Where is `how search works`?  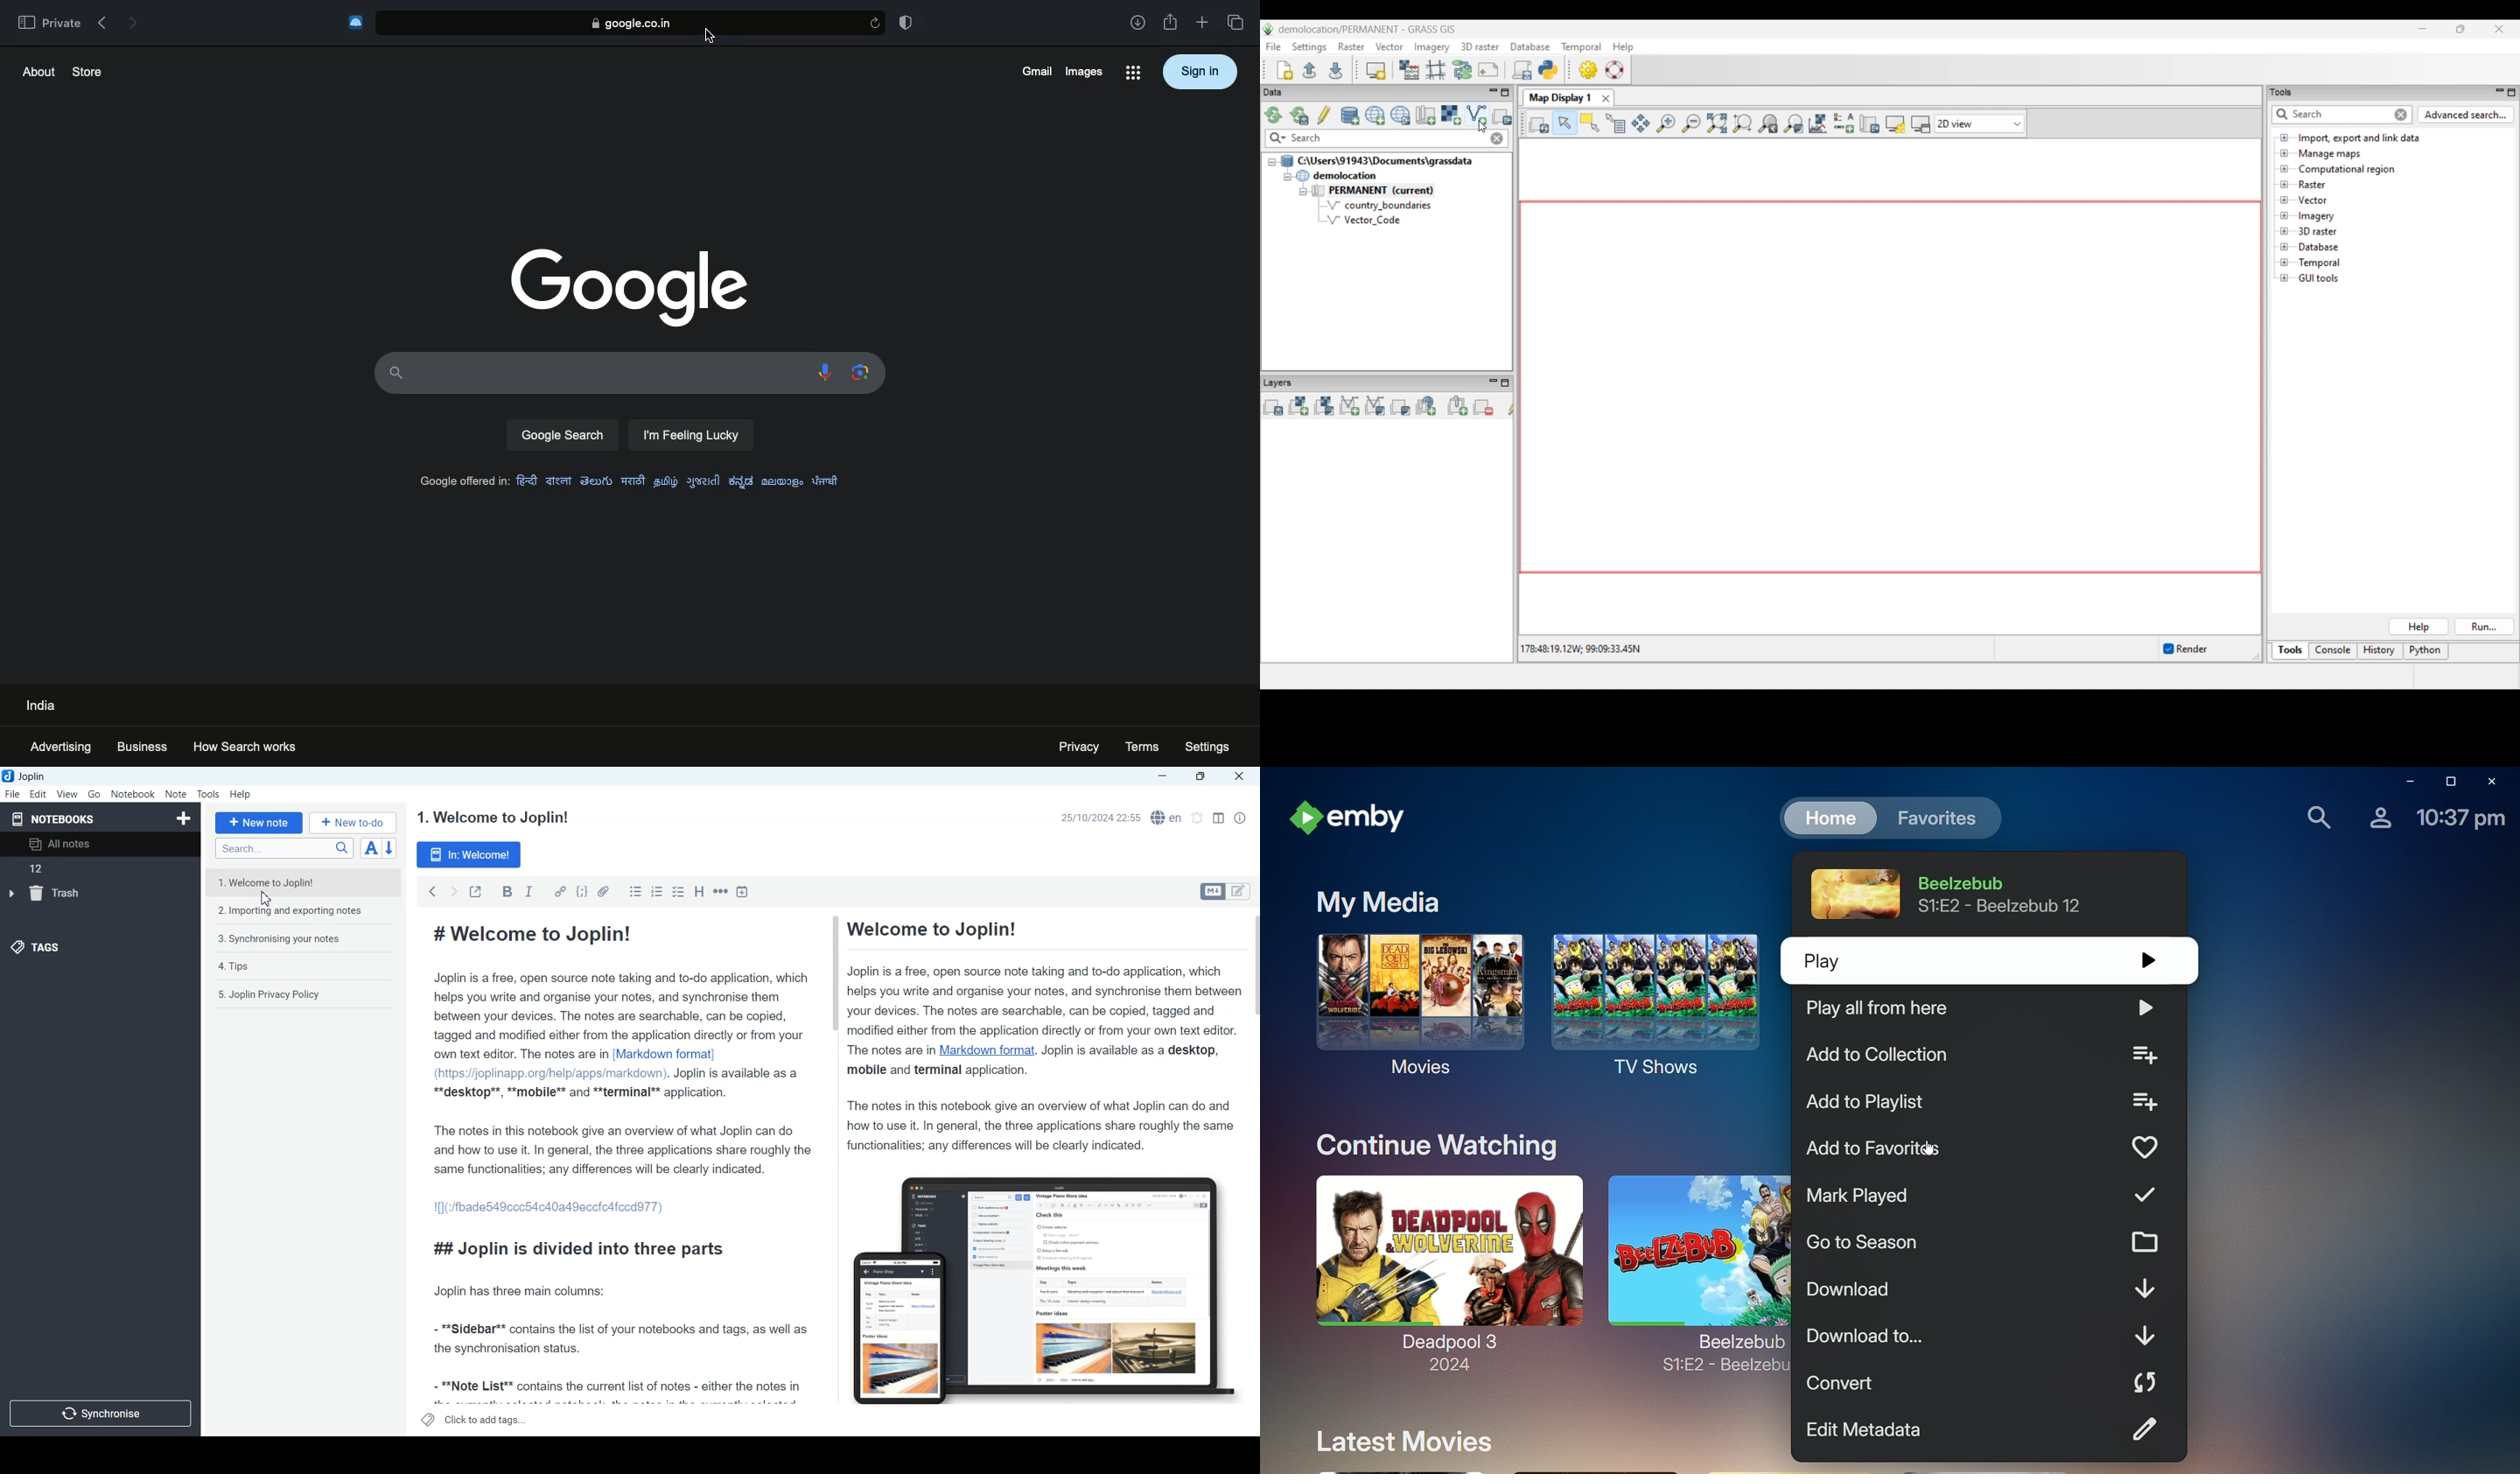
how search works is located at coordinates (262, 744).